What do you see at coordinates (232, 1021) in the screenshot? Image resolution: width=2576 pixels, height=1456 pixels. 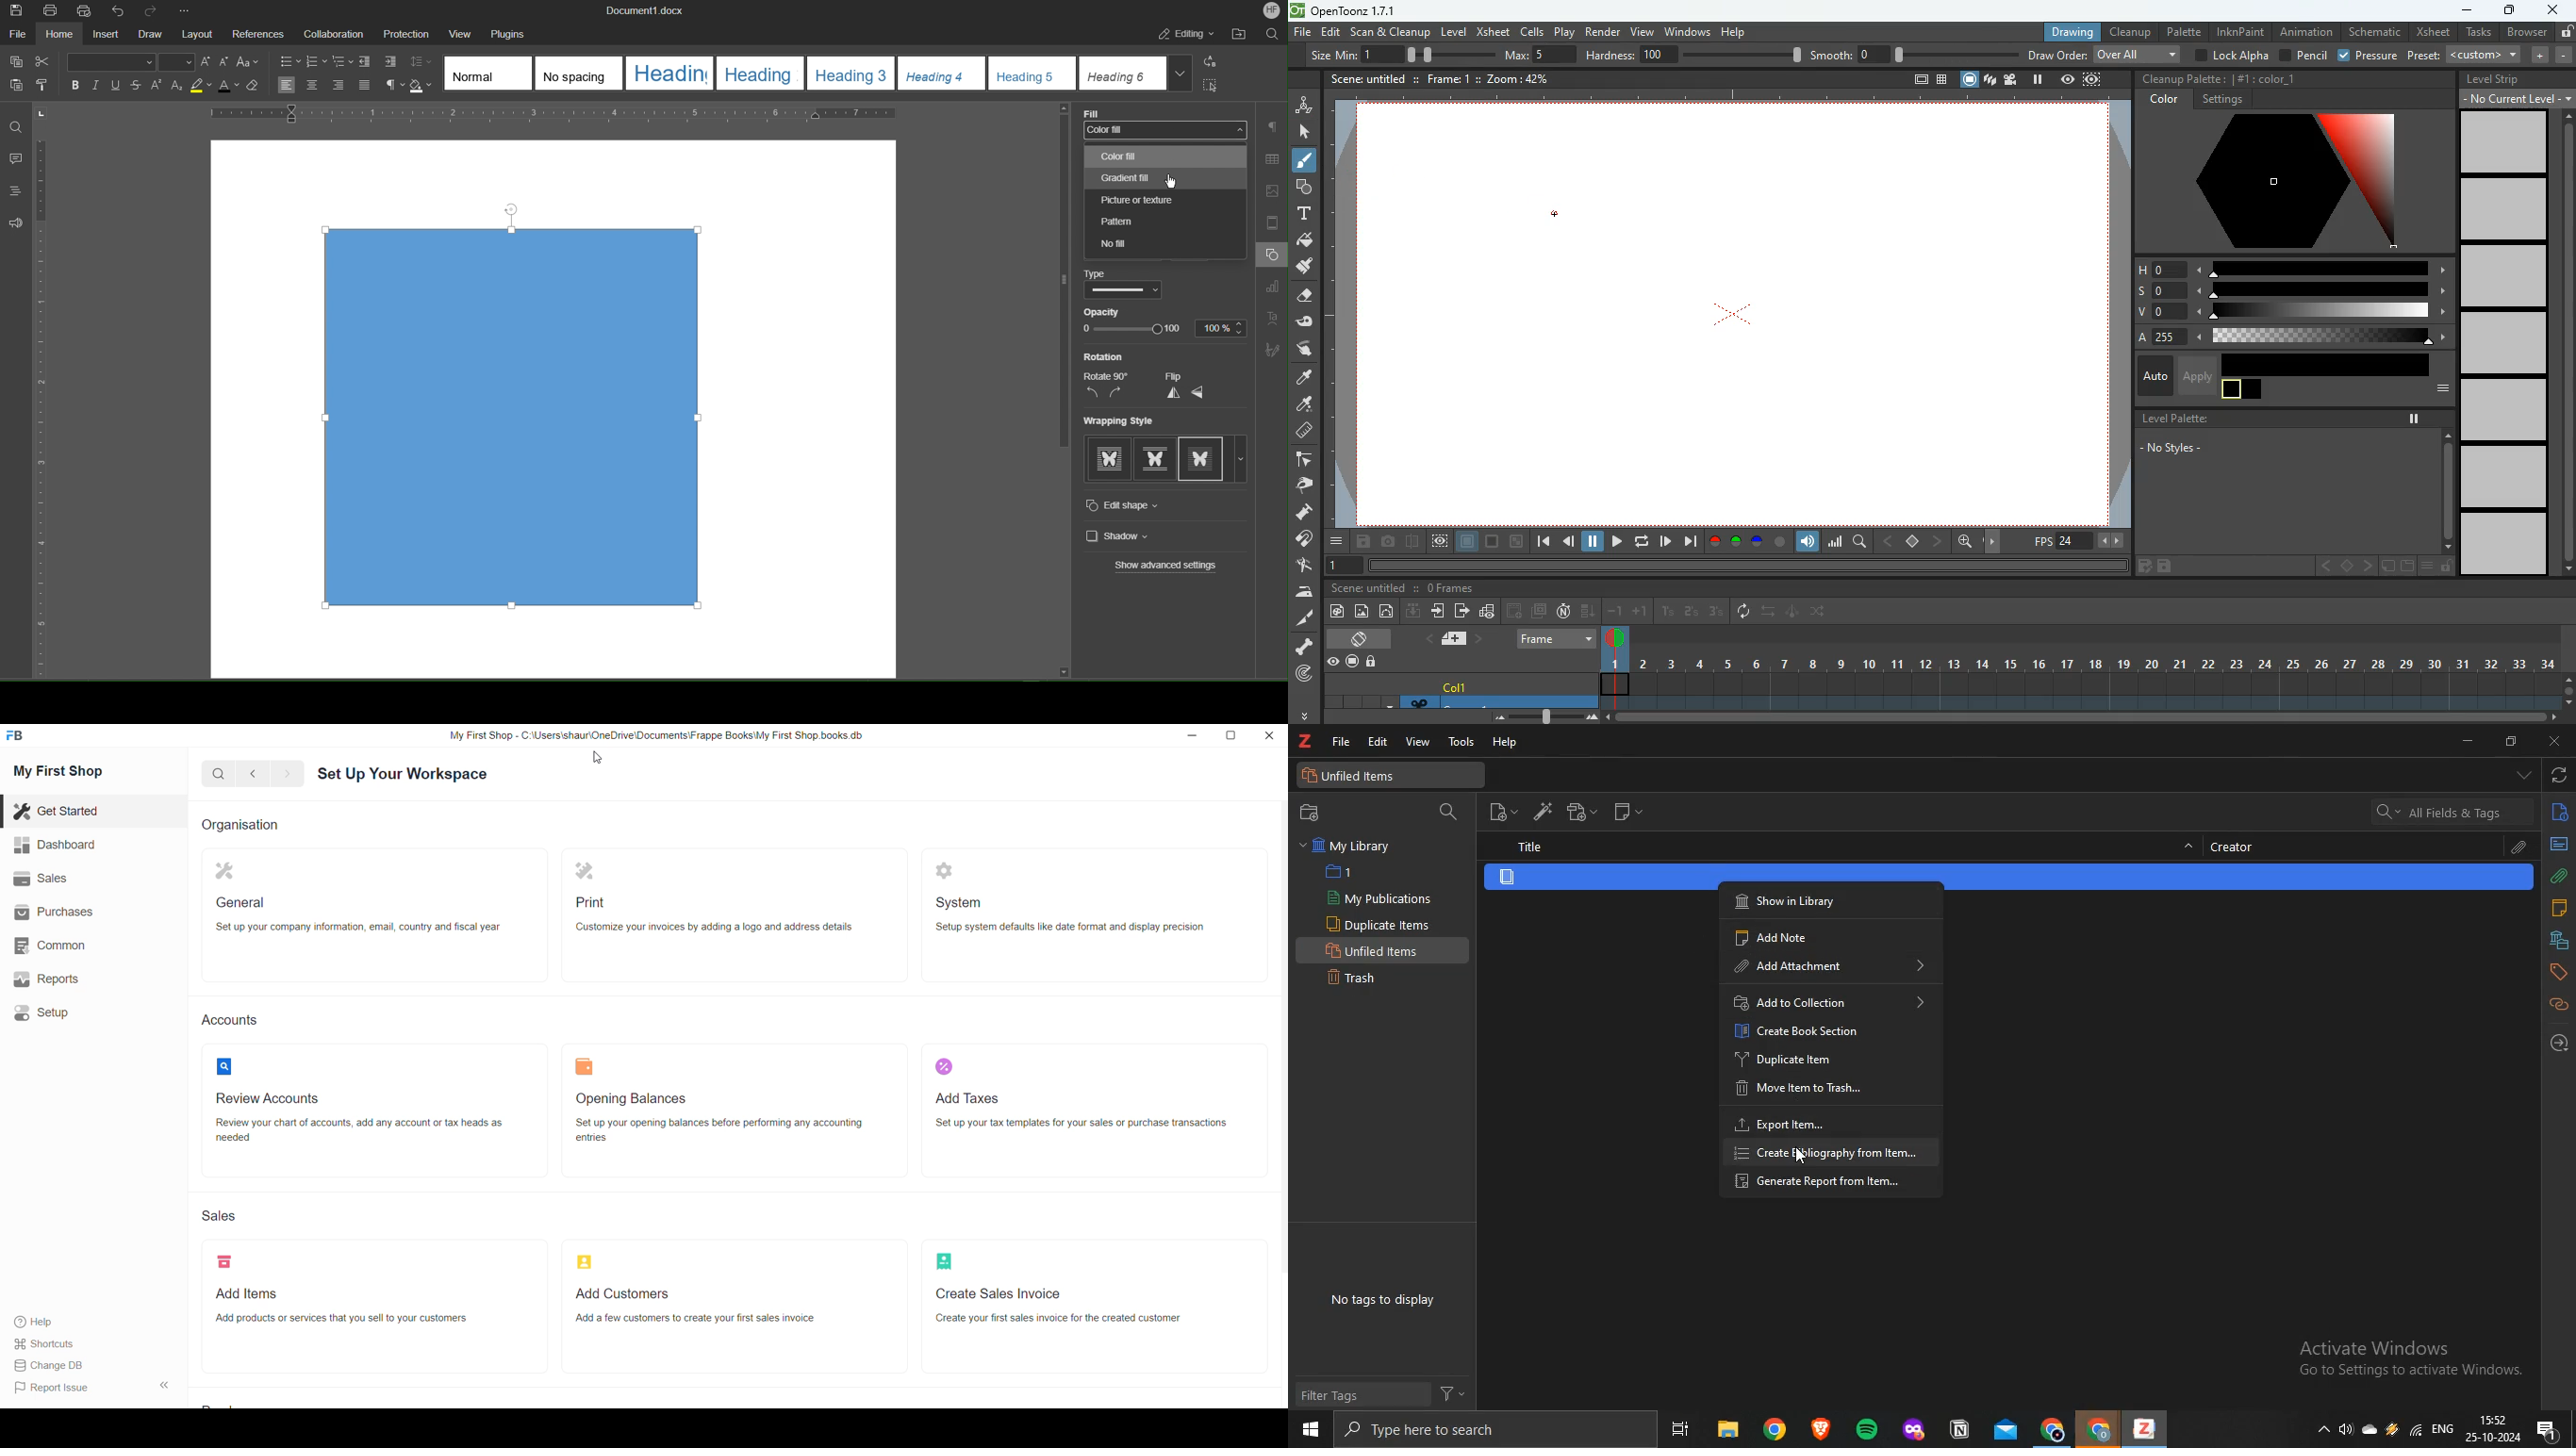 I see `Accounts` at bounding box center [232, 1021].